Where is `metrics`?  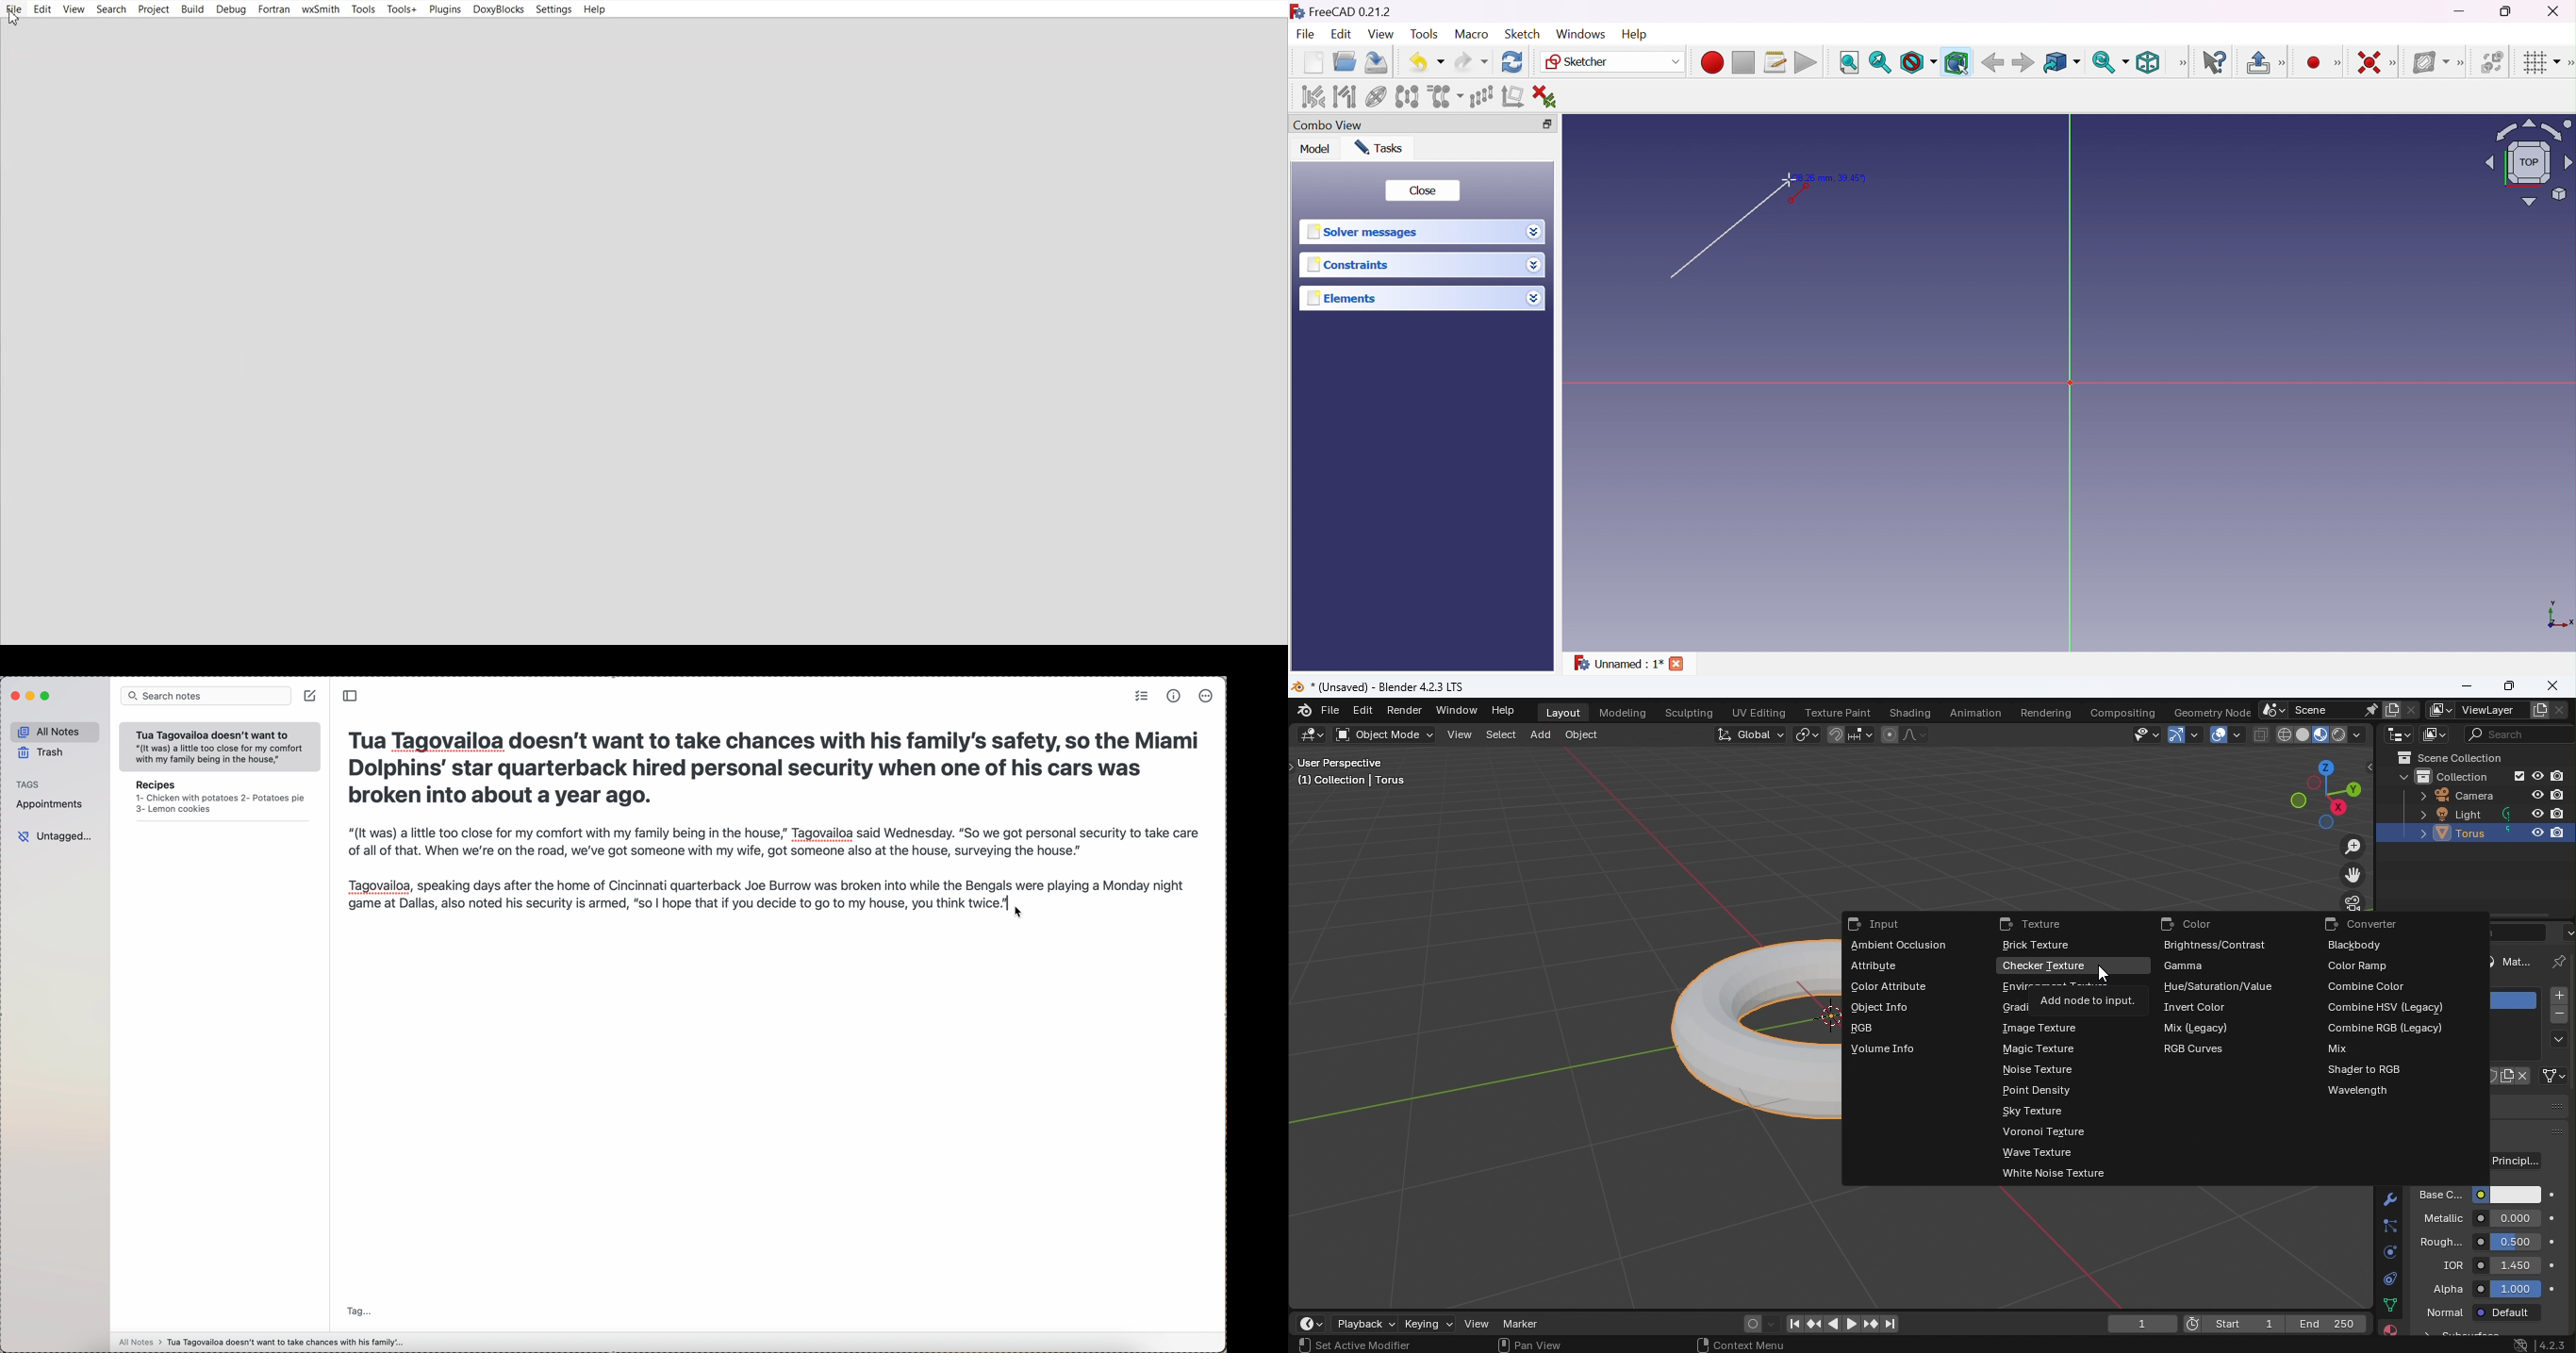
metrics is located at coordinates (1174, 695).